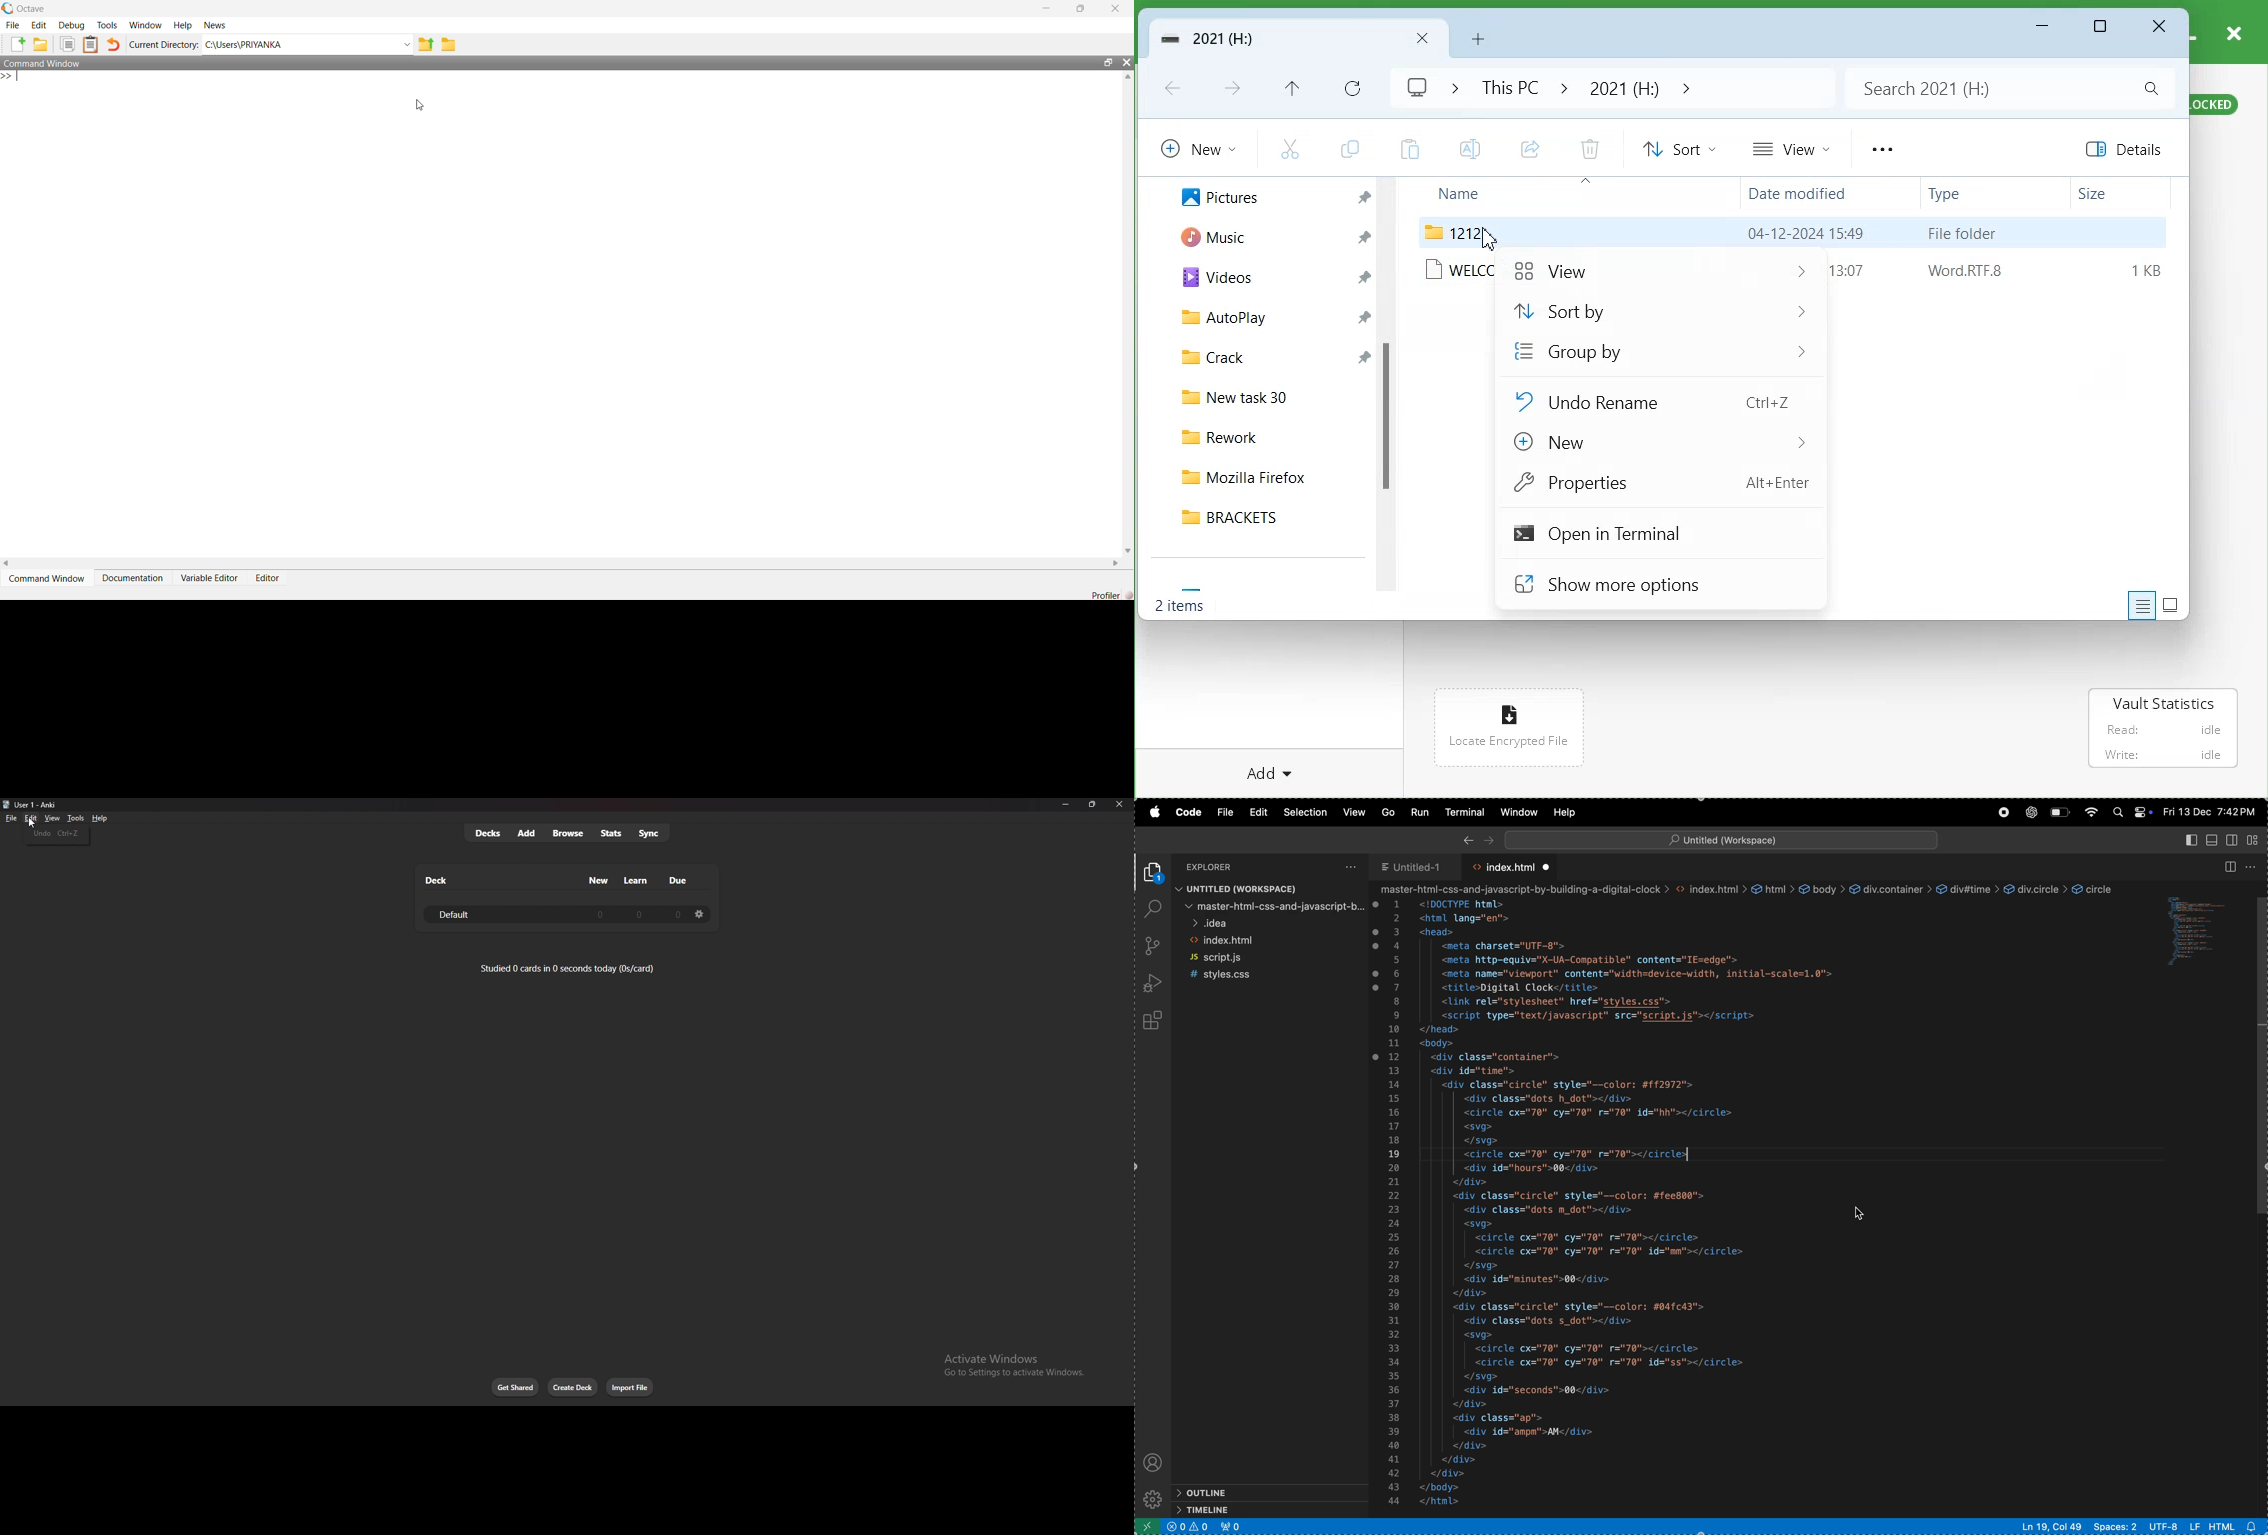  What do you see at coordinates (1564, 87) in the screenshot?
I see `Drop down box` at bounding box center [1564, 87].